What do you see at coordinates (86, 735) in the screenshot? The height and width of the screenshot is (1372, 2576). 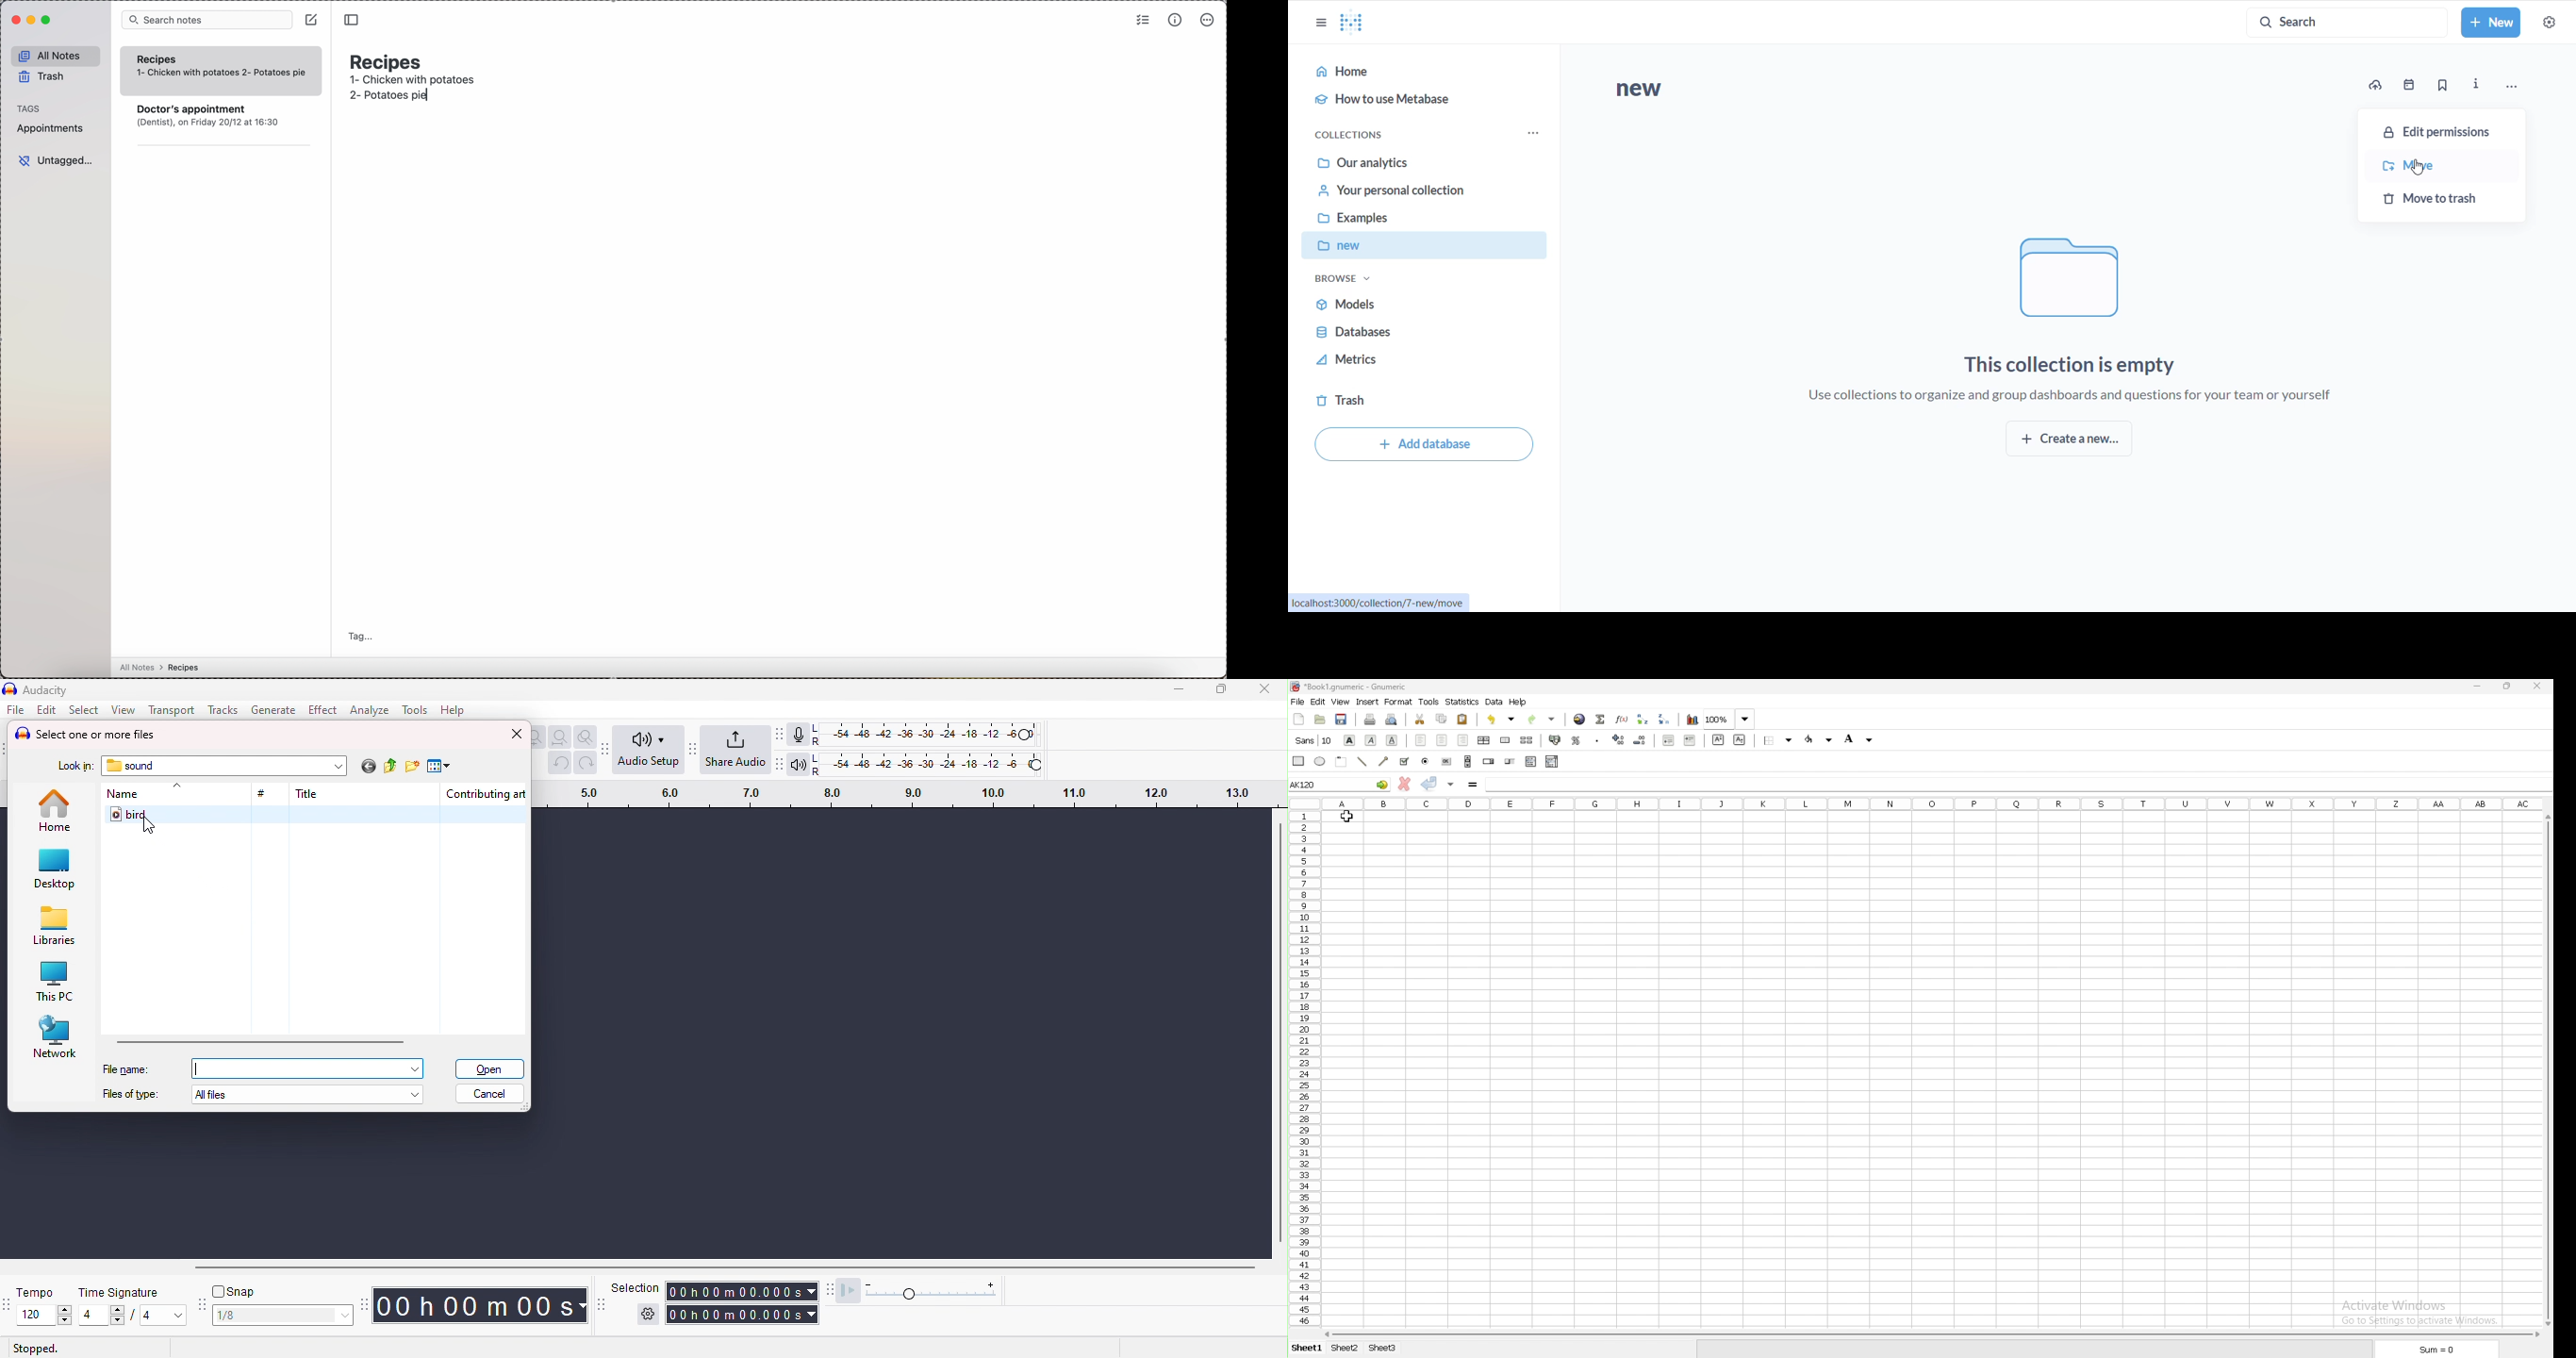 I see `select one more more files` at bounding box center [86, 735].